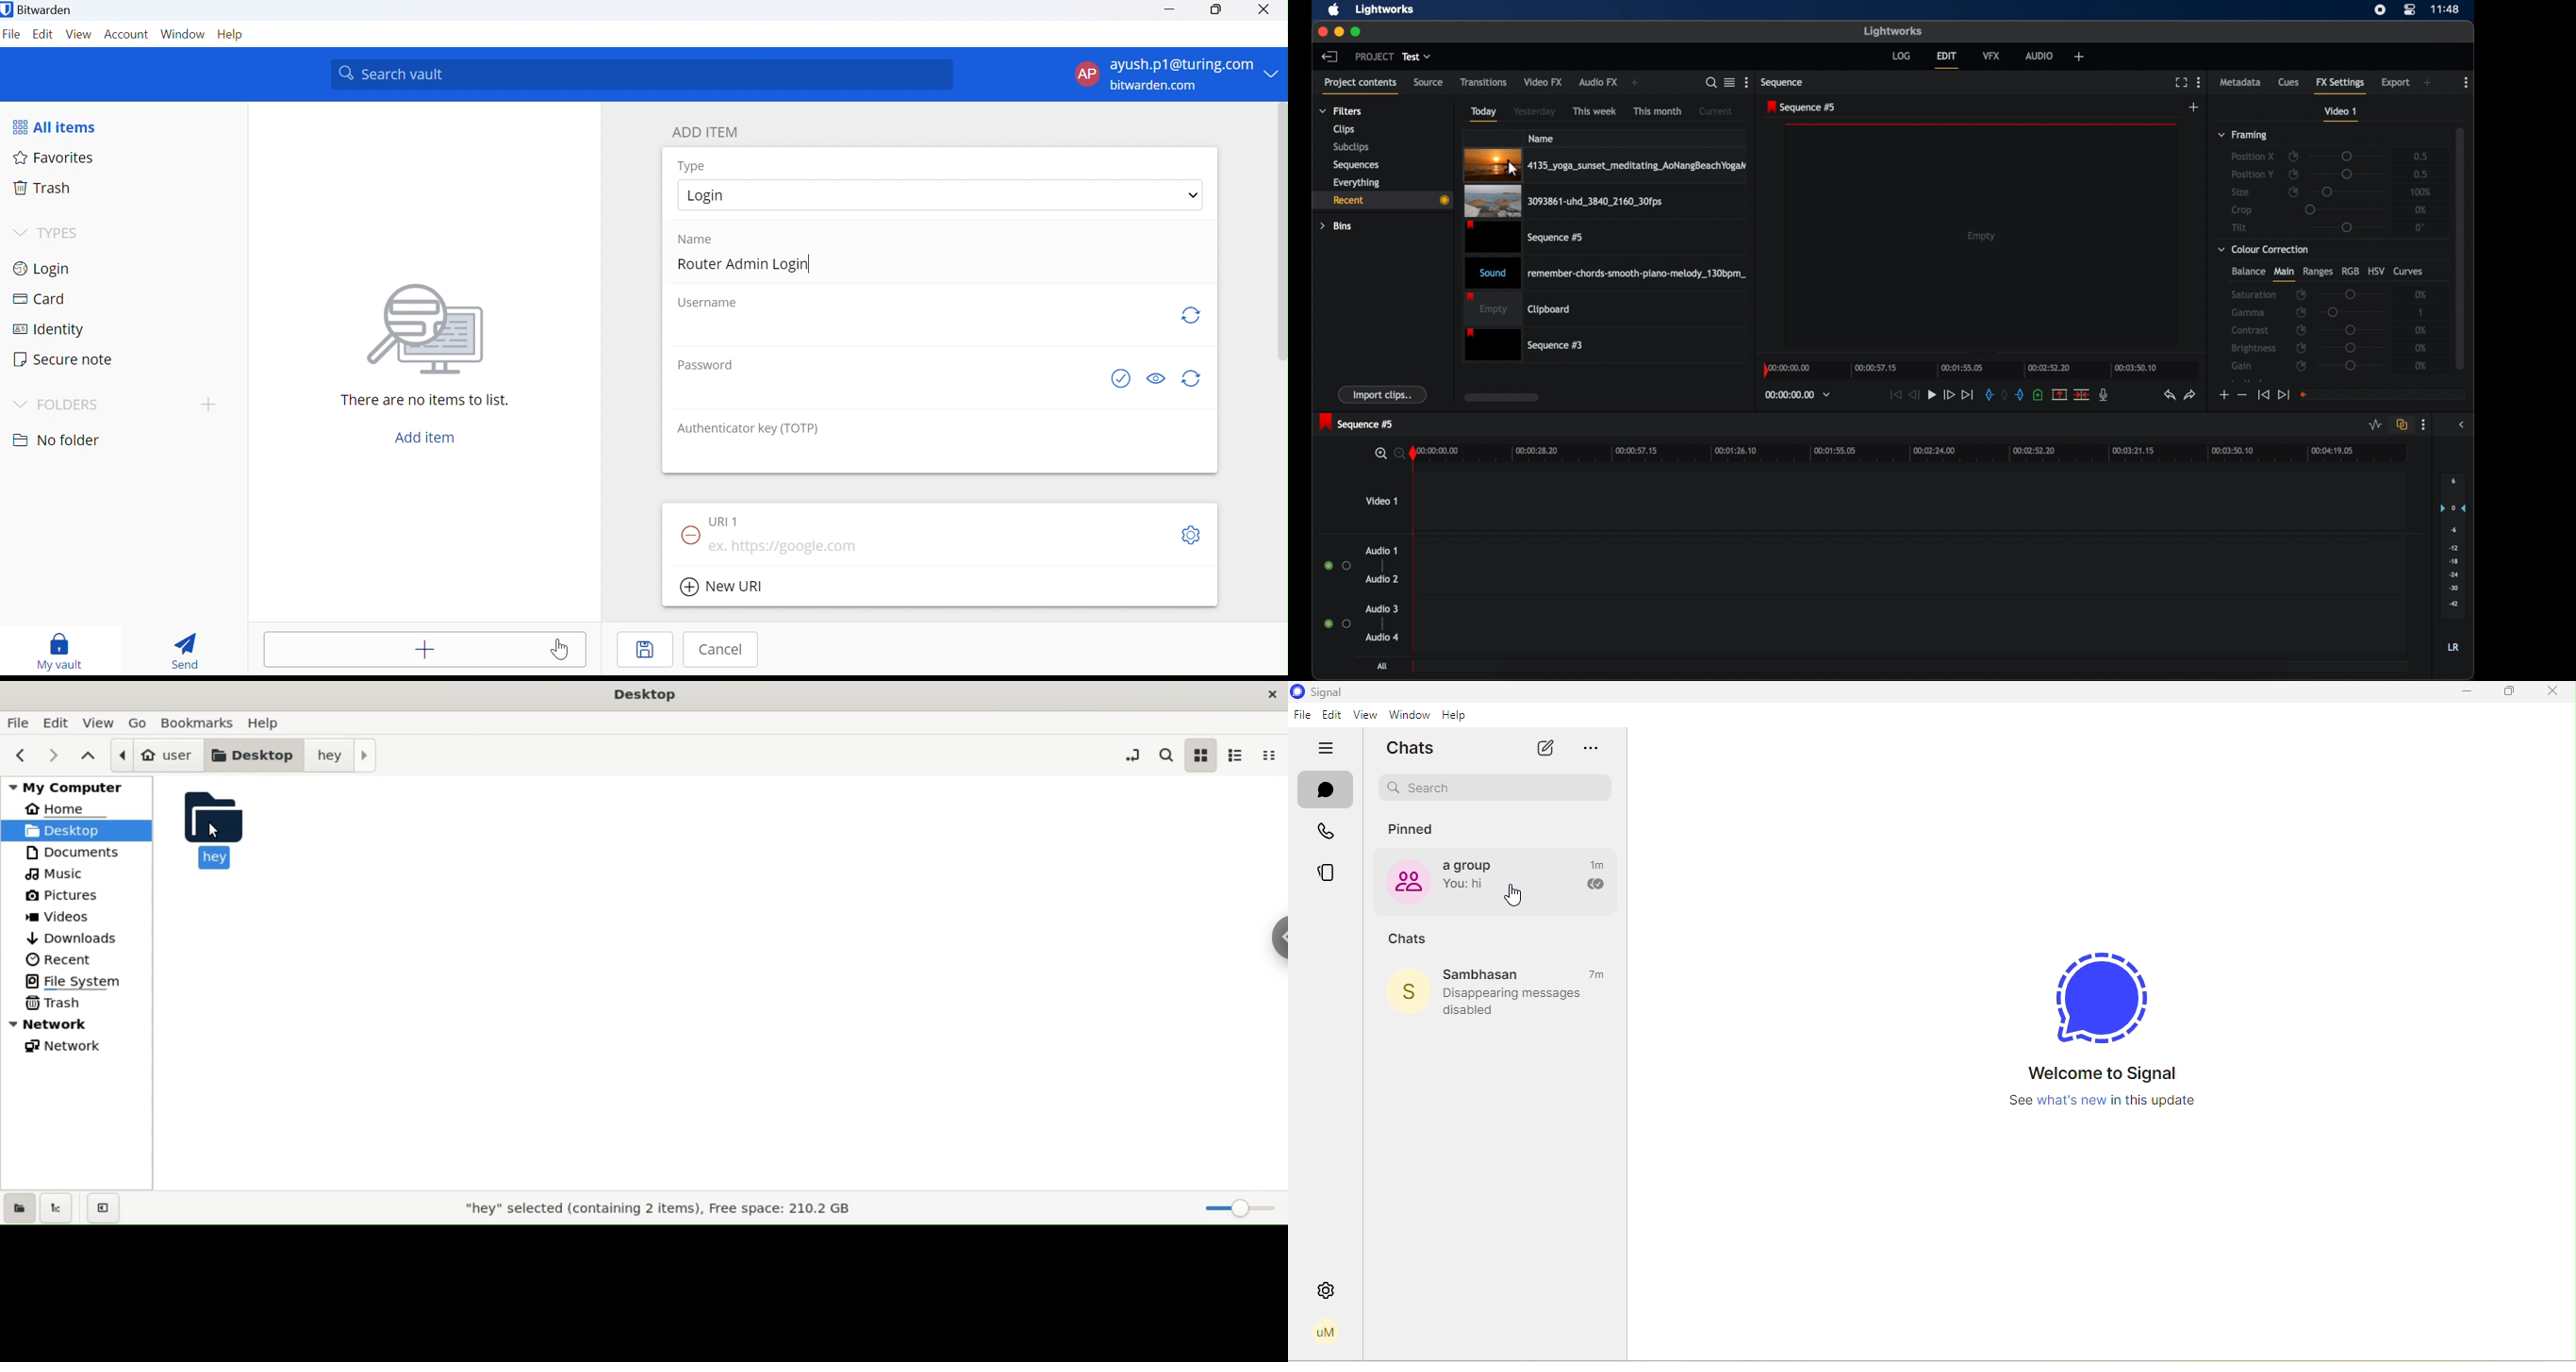 The image size is (2576, 1372). What do you see at coordinates (2244, 136) in the screenshot?
I see `framing` at bounding box center [2244, 136].